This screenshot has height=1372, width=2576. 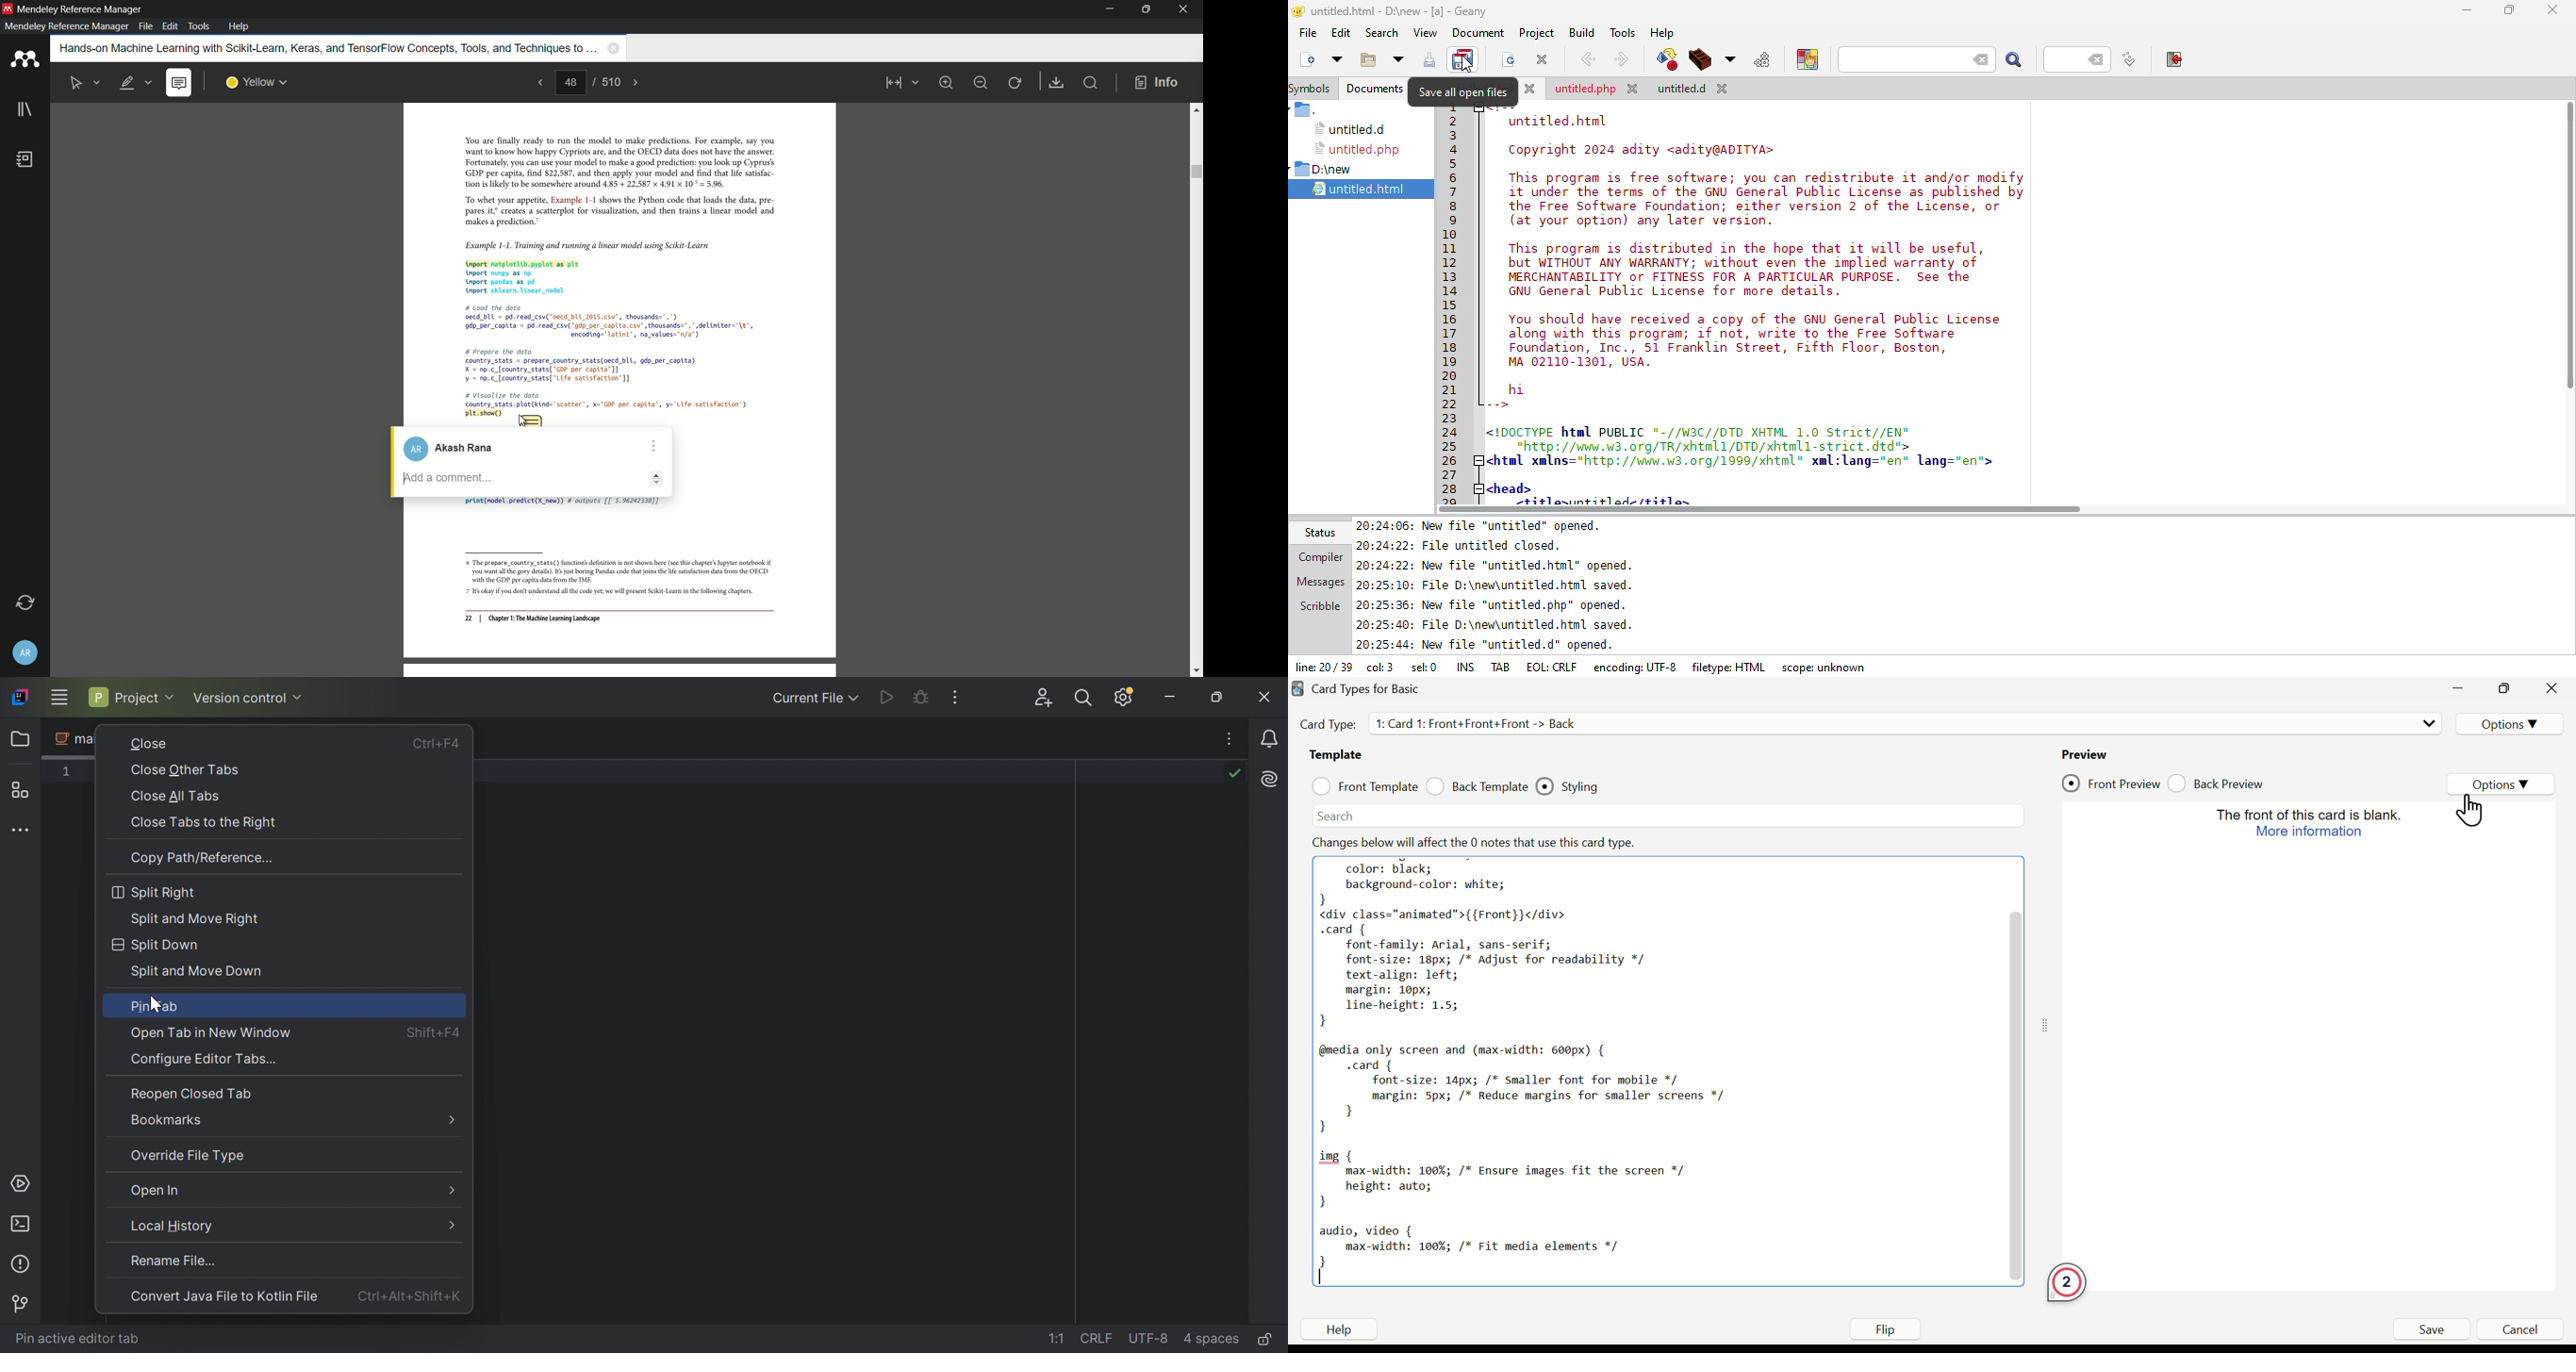 What do you see at coordinates (1658, 1057) in the screenshot?
I see `Code` at bounding box center [1658, 1057].